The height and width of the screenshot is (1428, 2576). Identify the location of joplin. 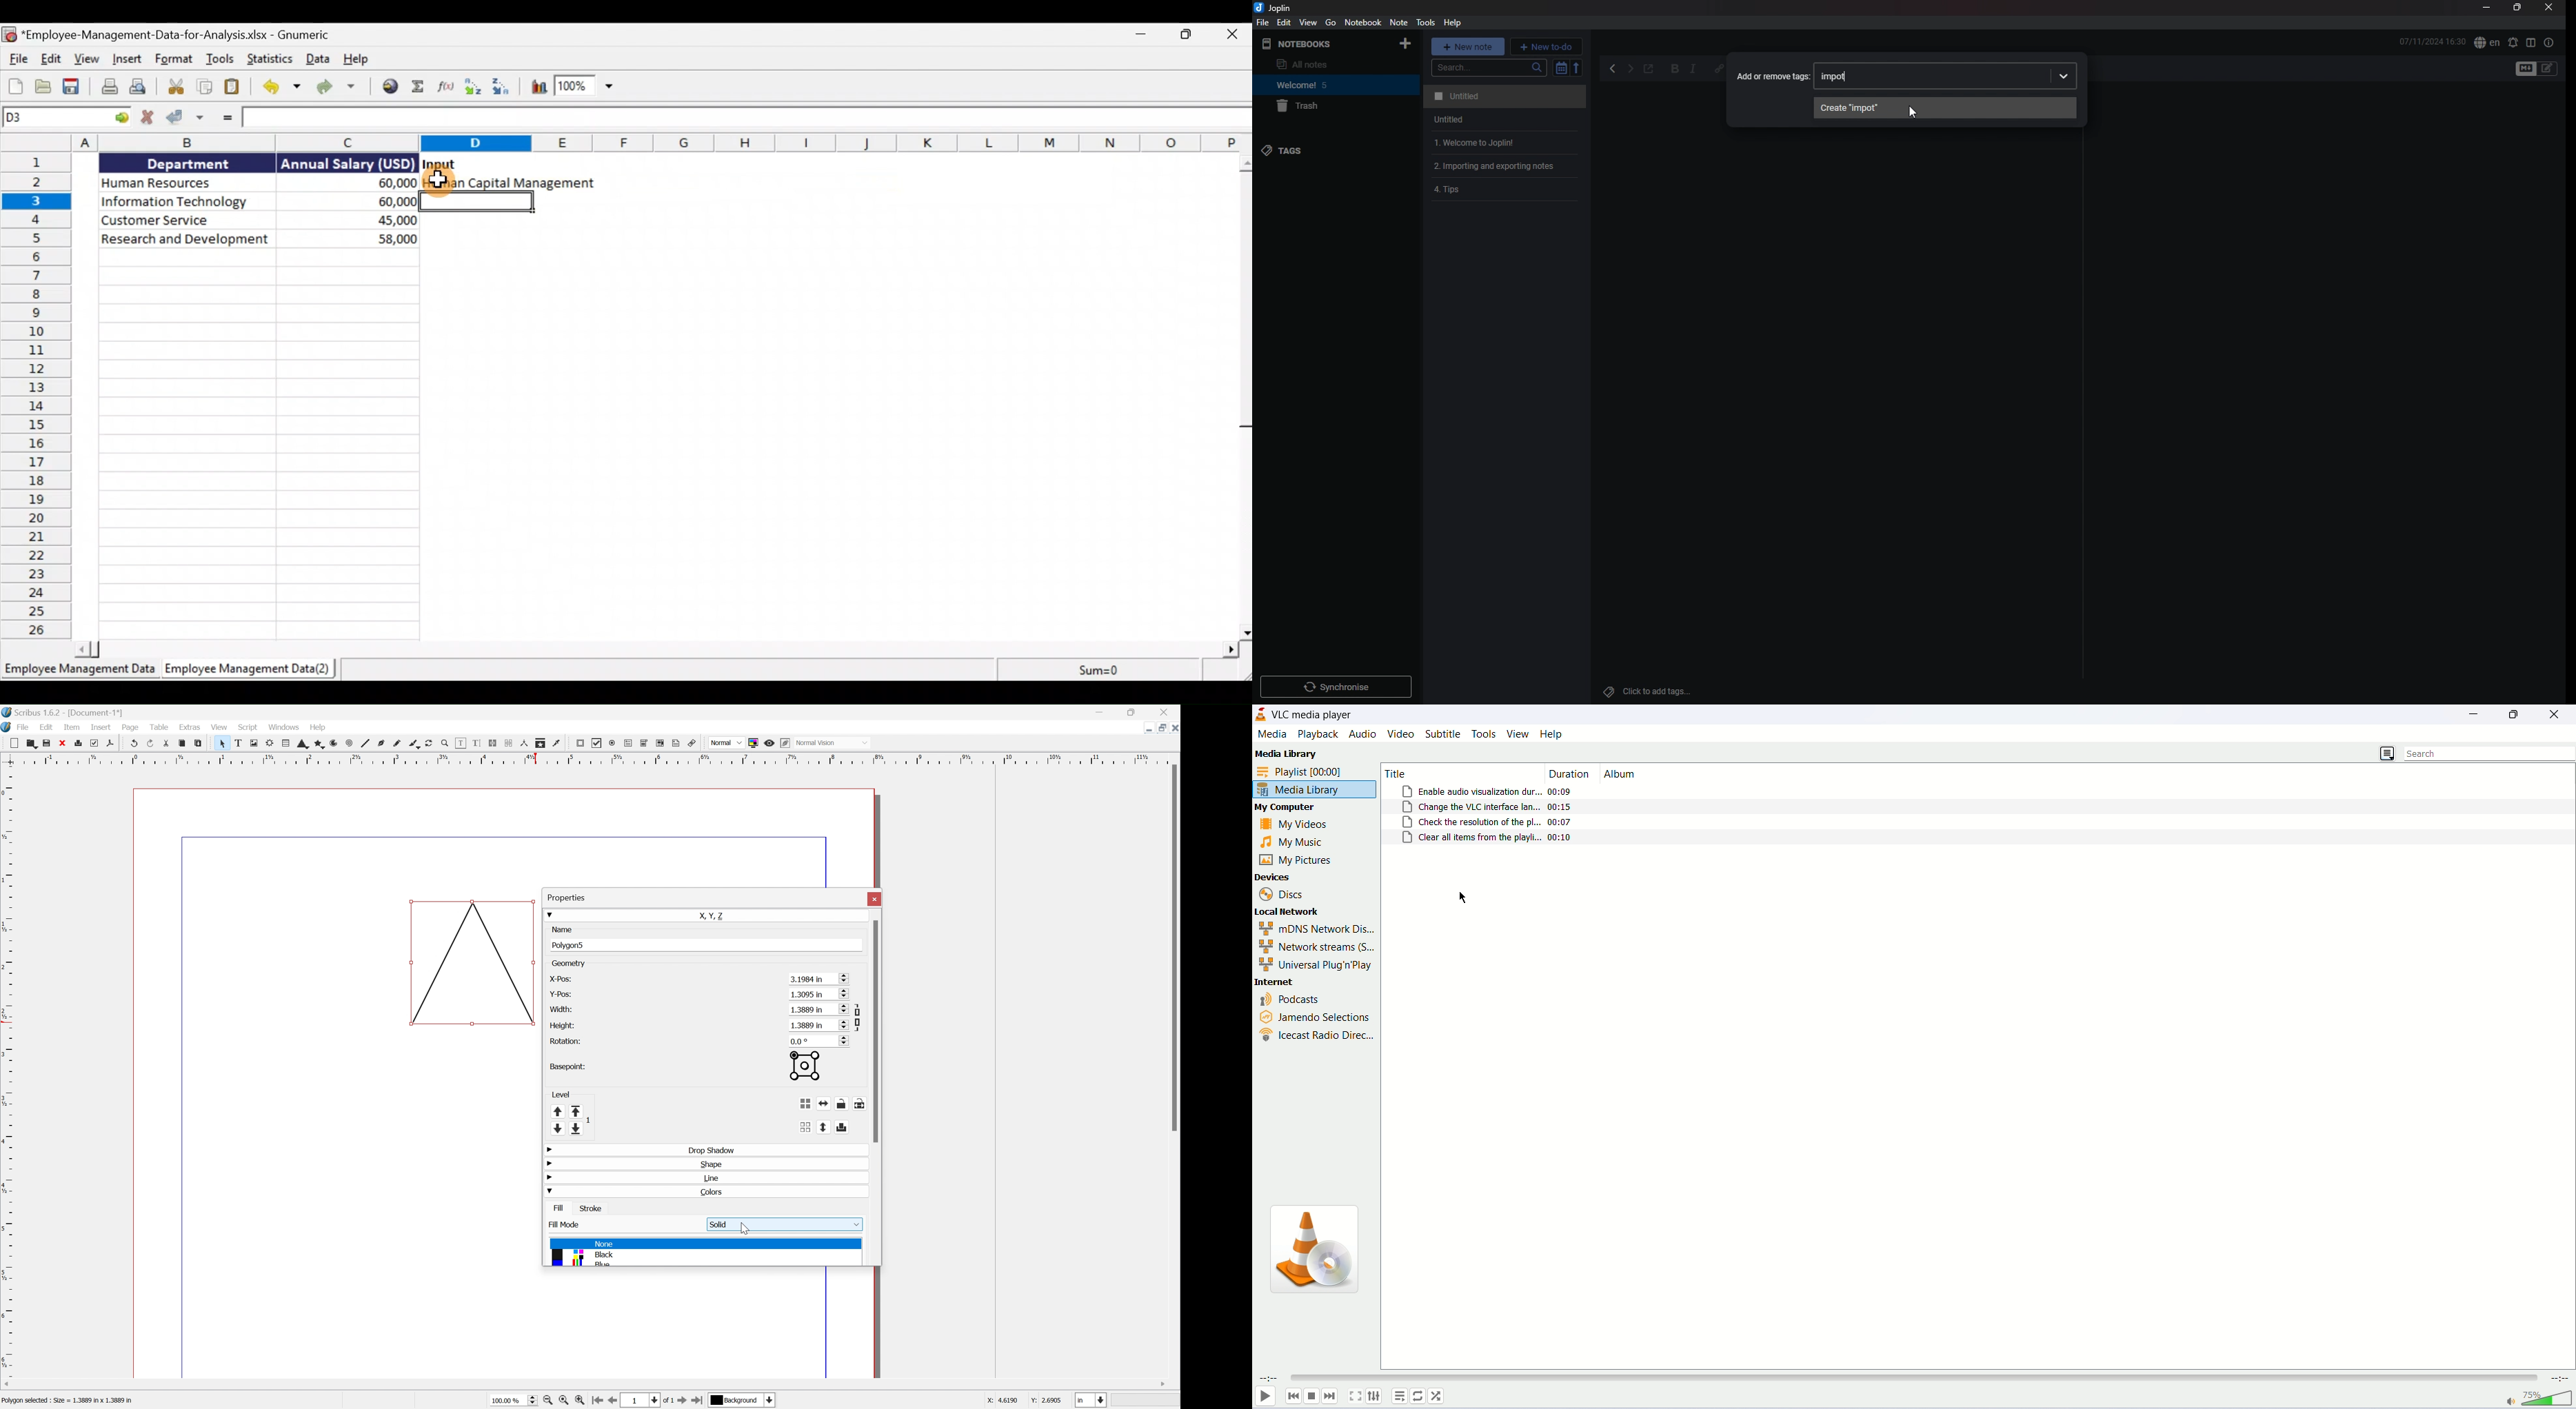
(1275, 8).